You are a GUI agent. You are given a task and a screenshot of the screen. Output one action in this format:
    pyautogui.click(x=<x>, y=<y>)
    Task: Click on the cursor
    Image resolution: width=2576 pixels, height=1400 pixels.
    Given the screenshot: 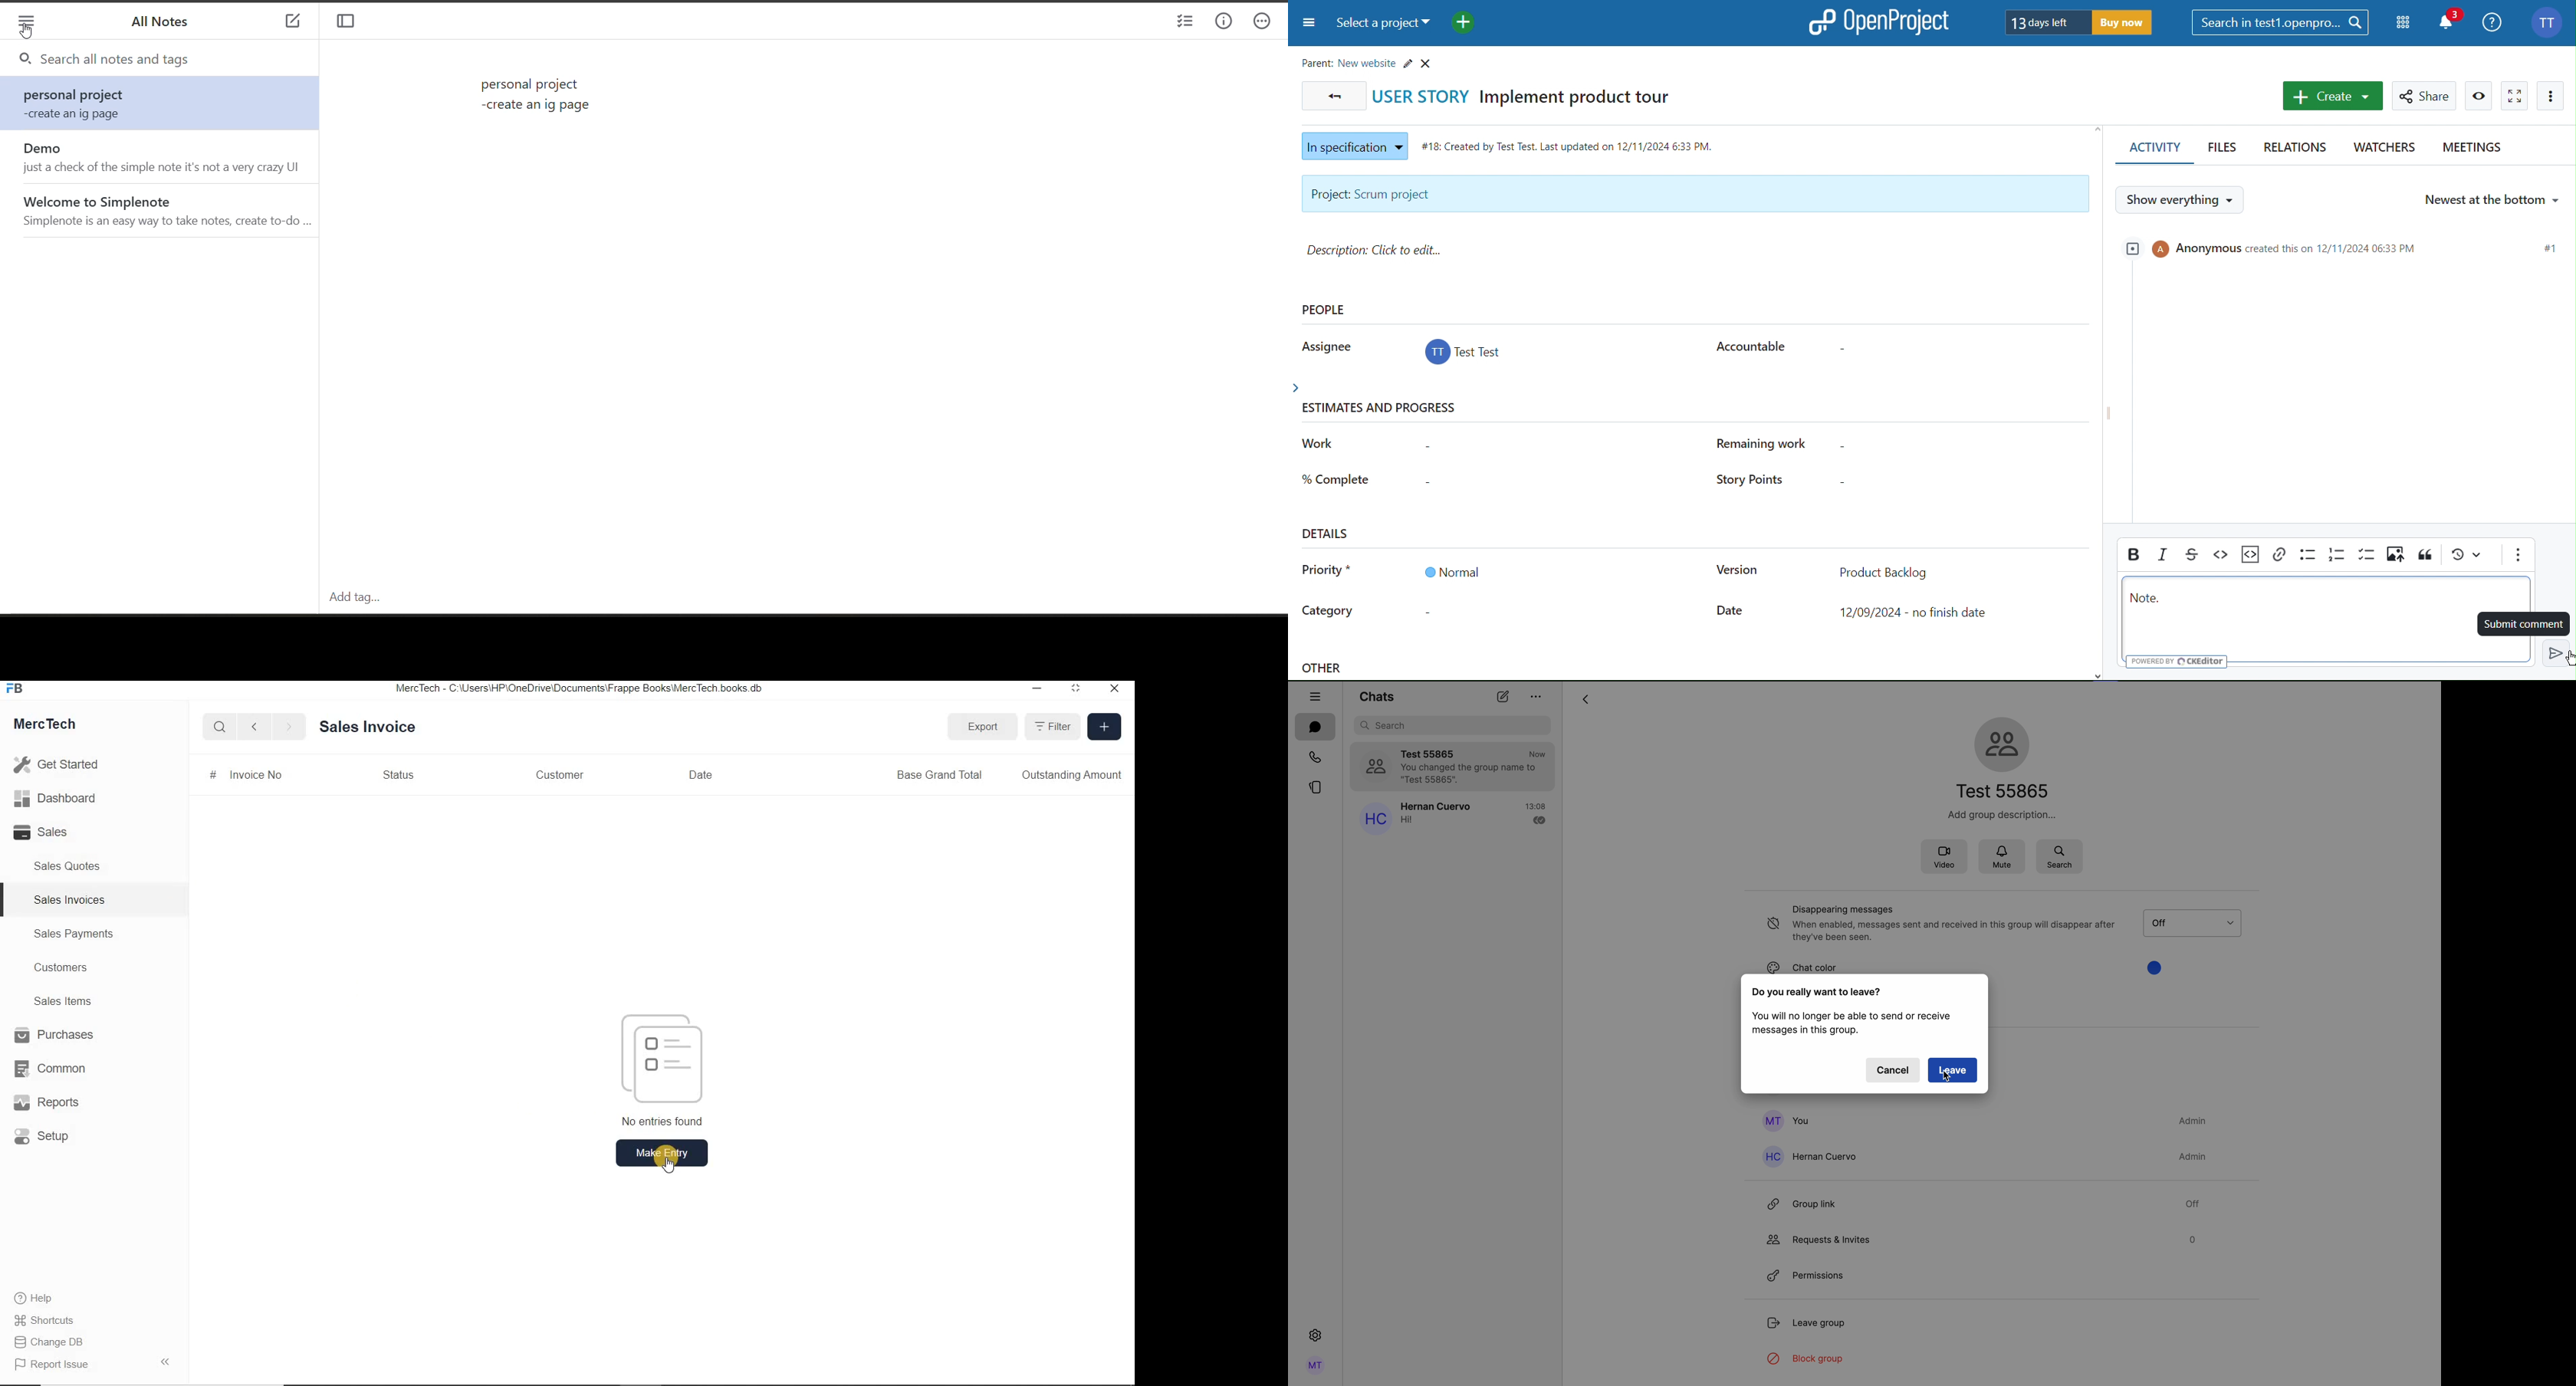 What is the action you would take?
    pyautogui.click(x=1949, y=1077)
    